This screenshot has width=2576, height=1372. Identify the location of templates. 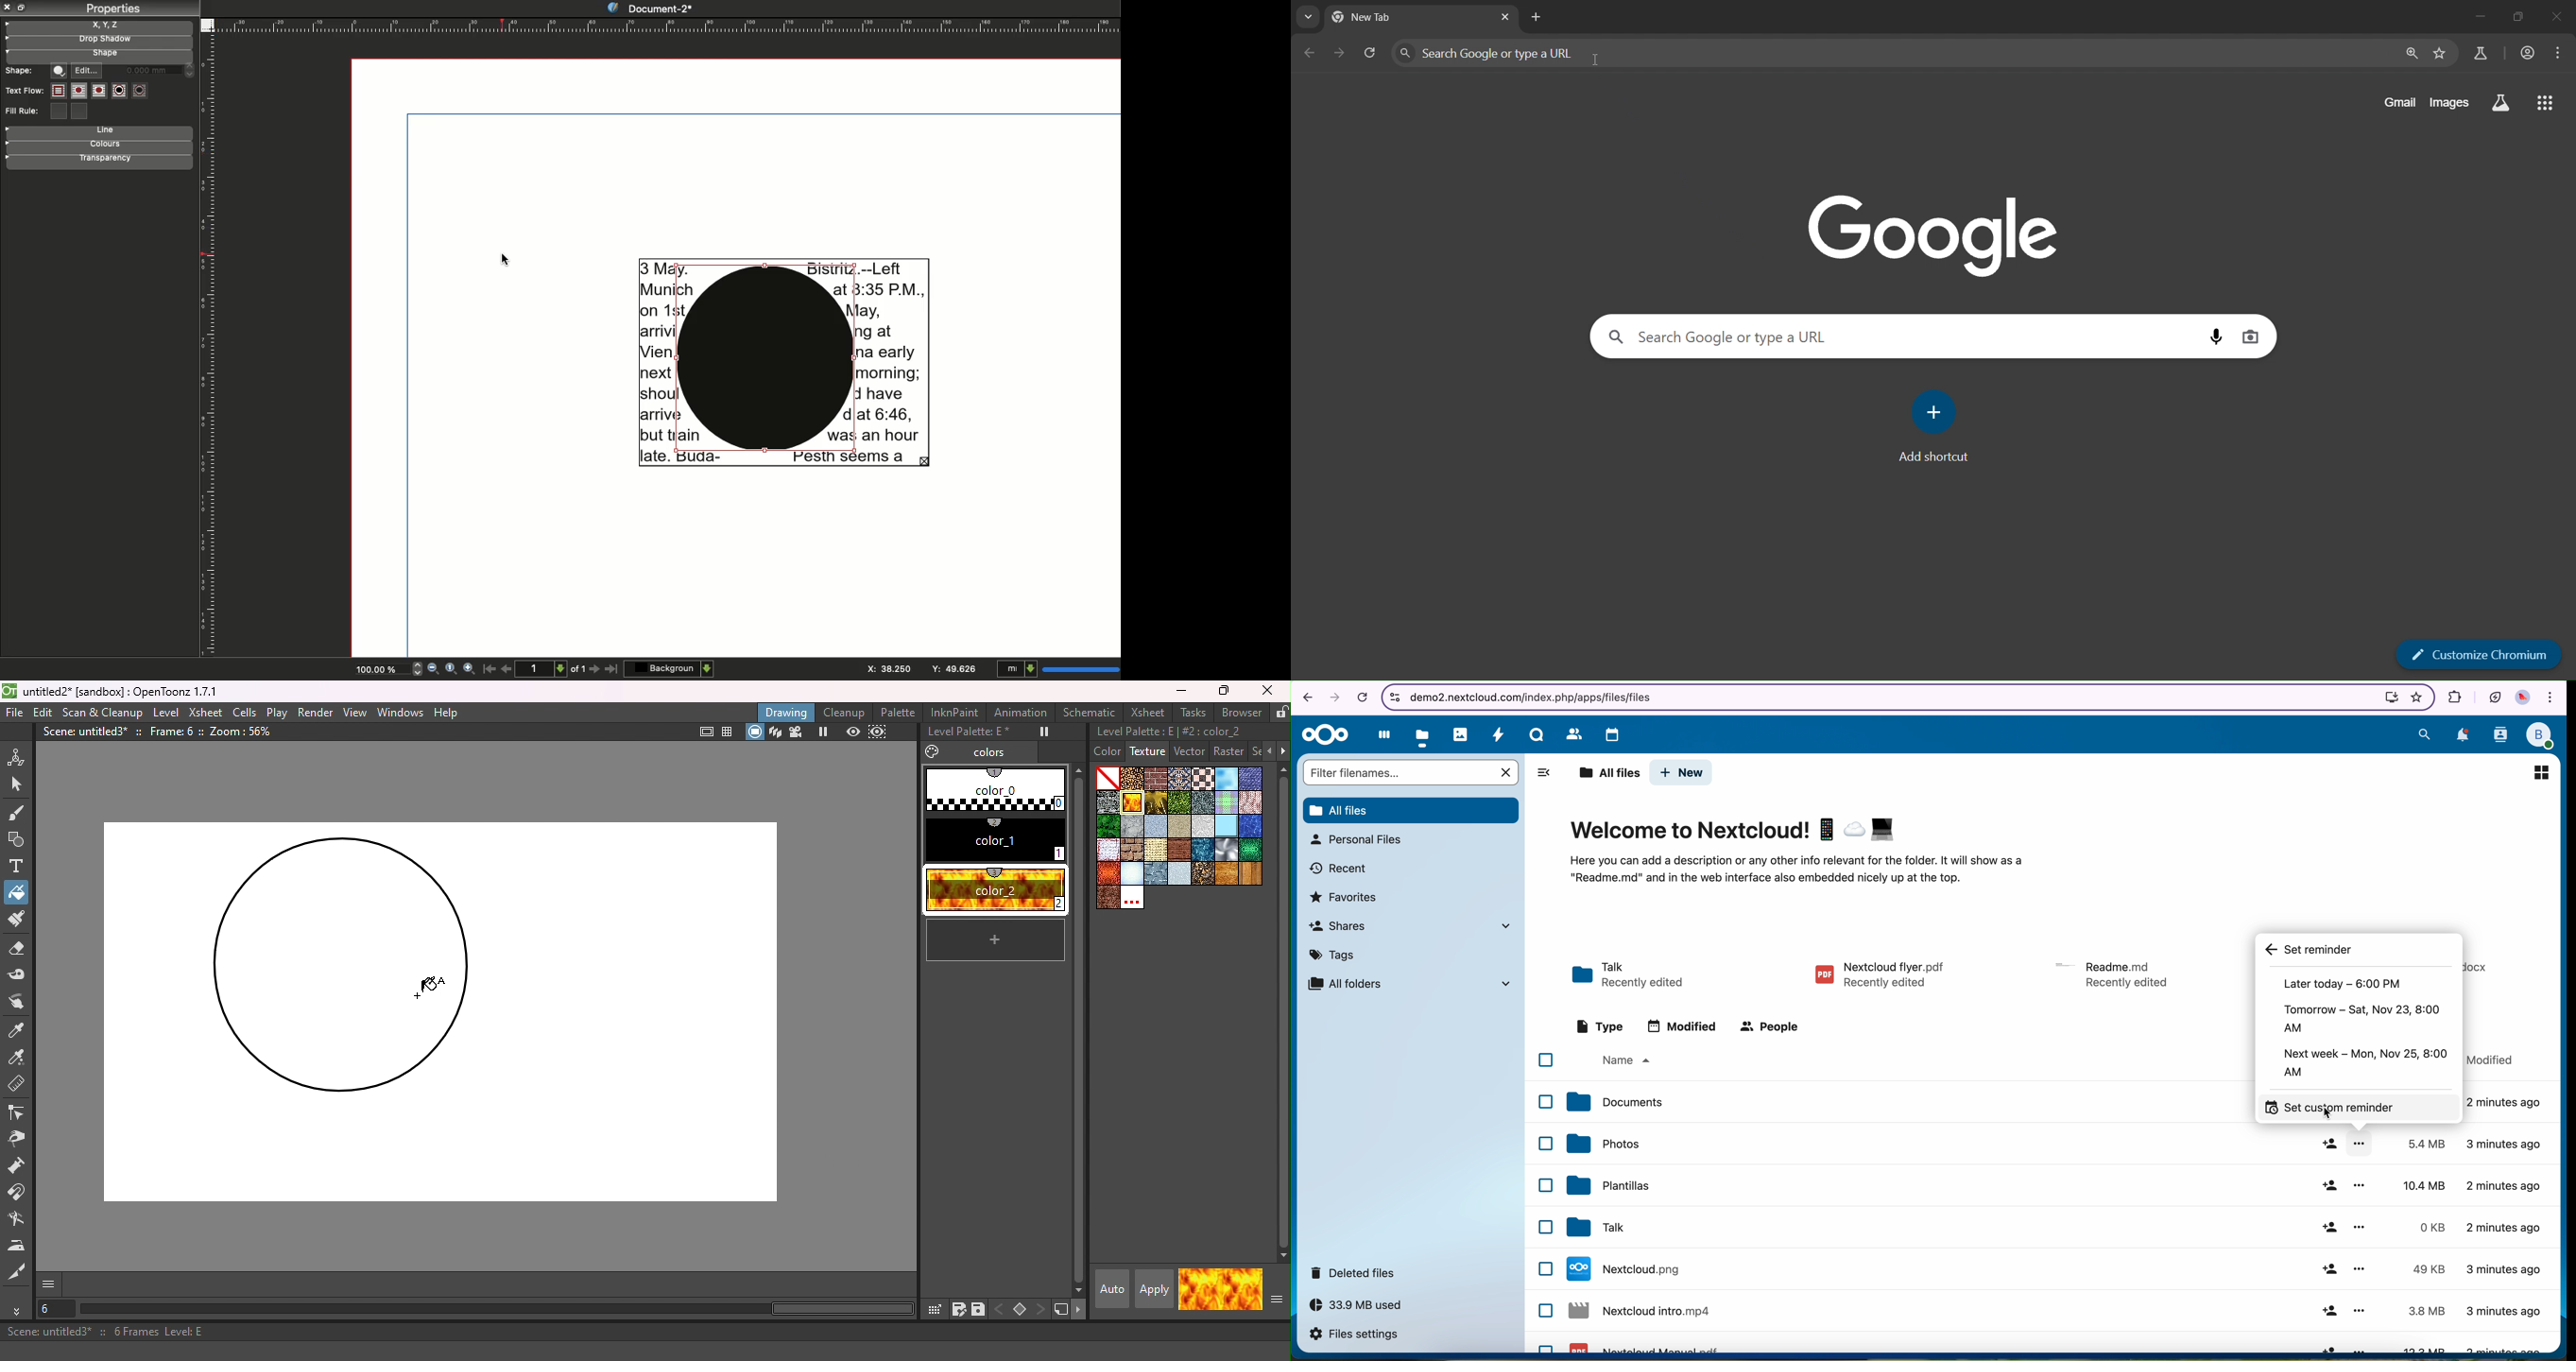
(1611, 1187).